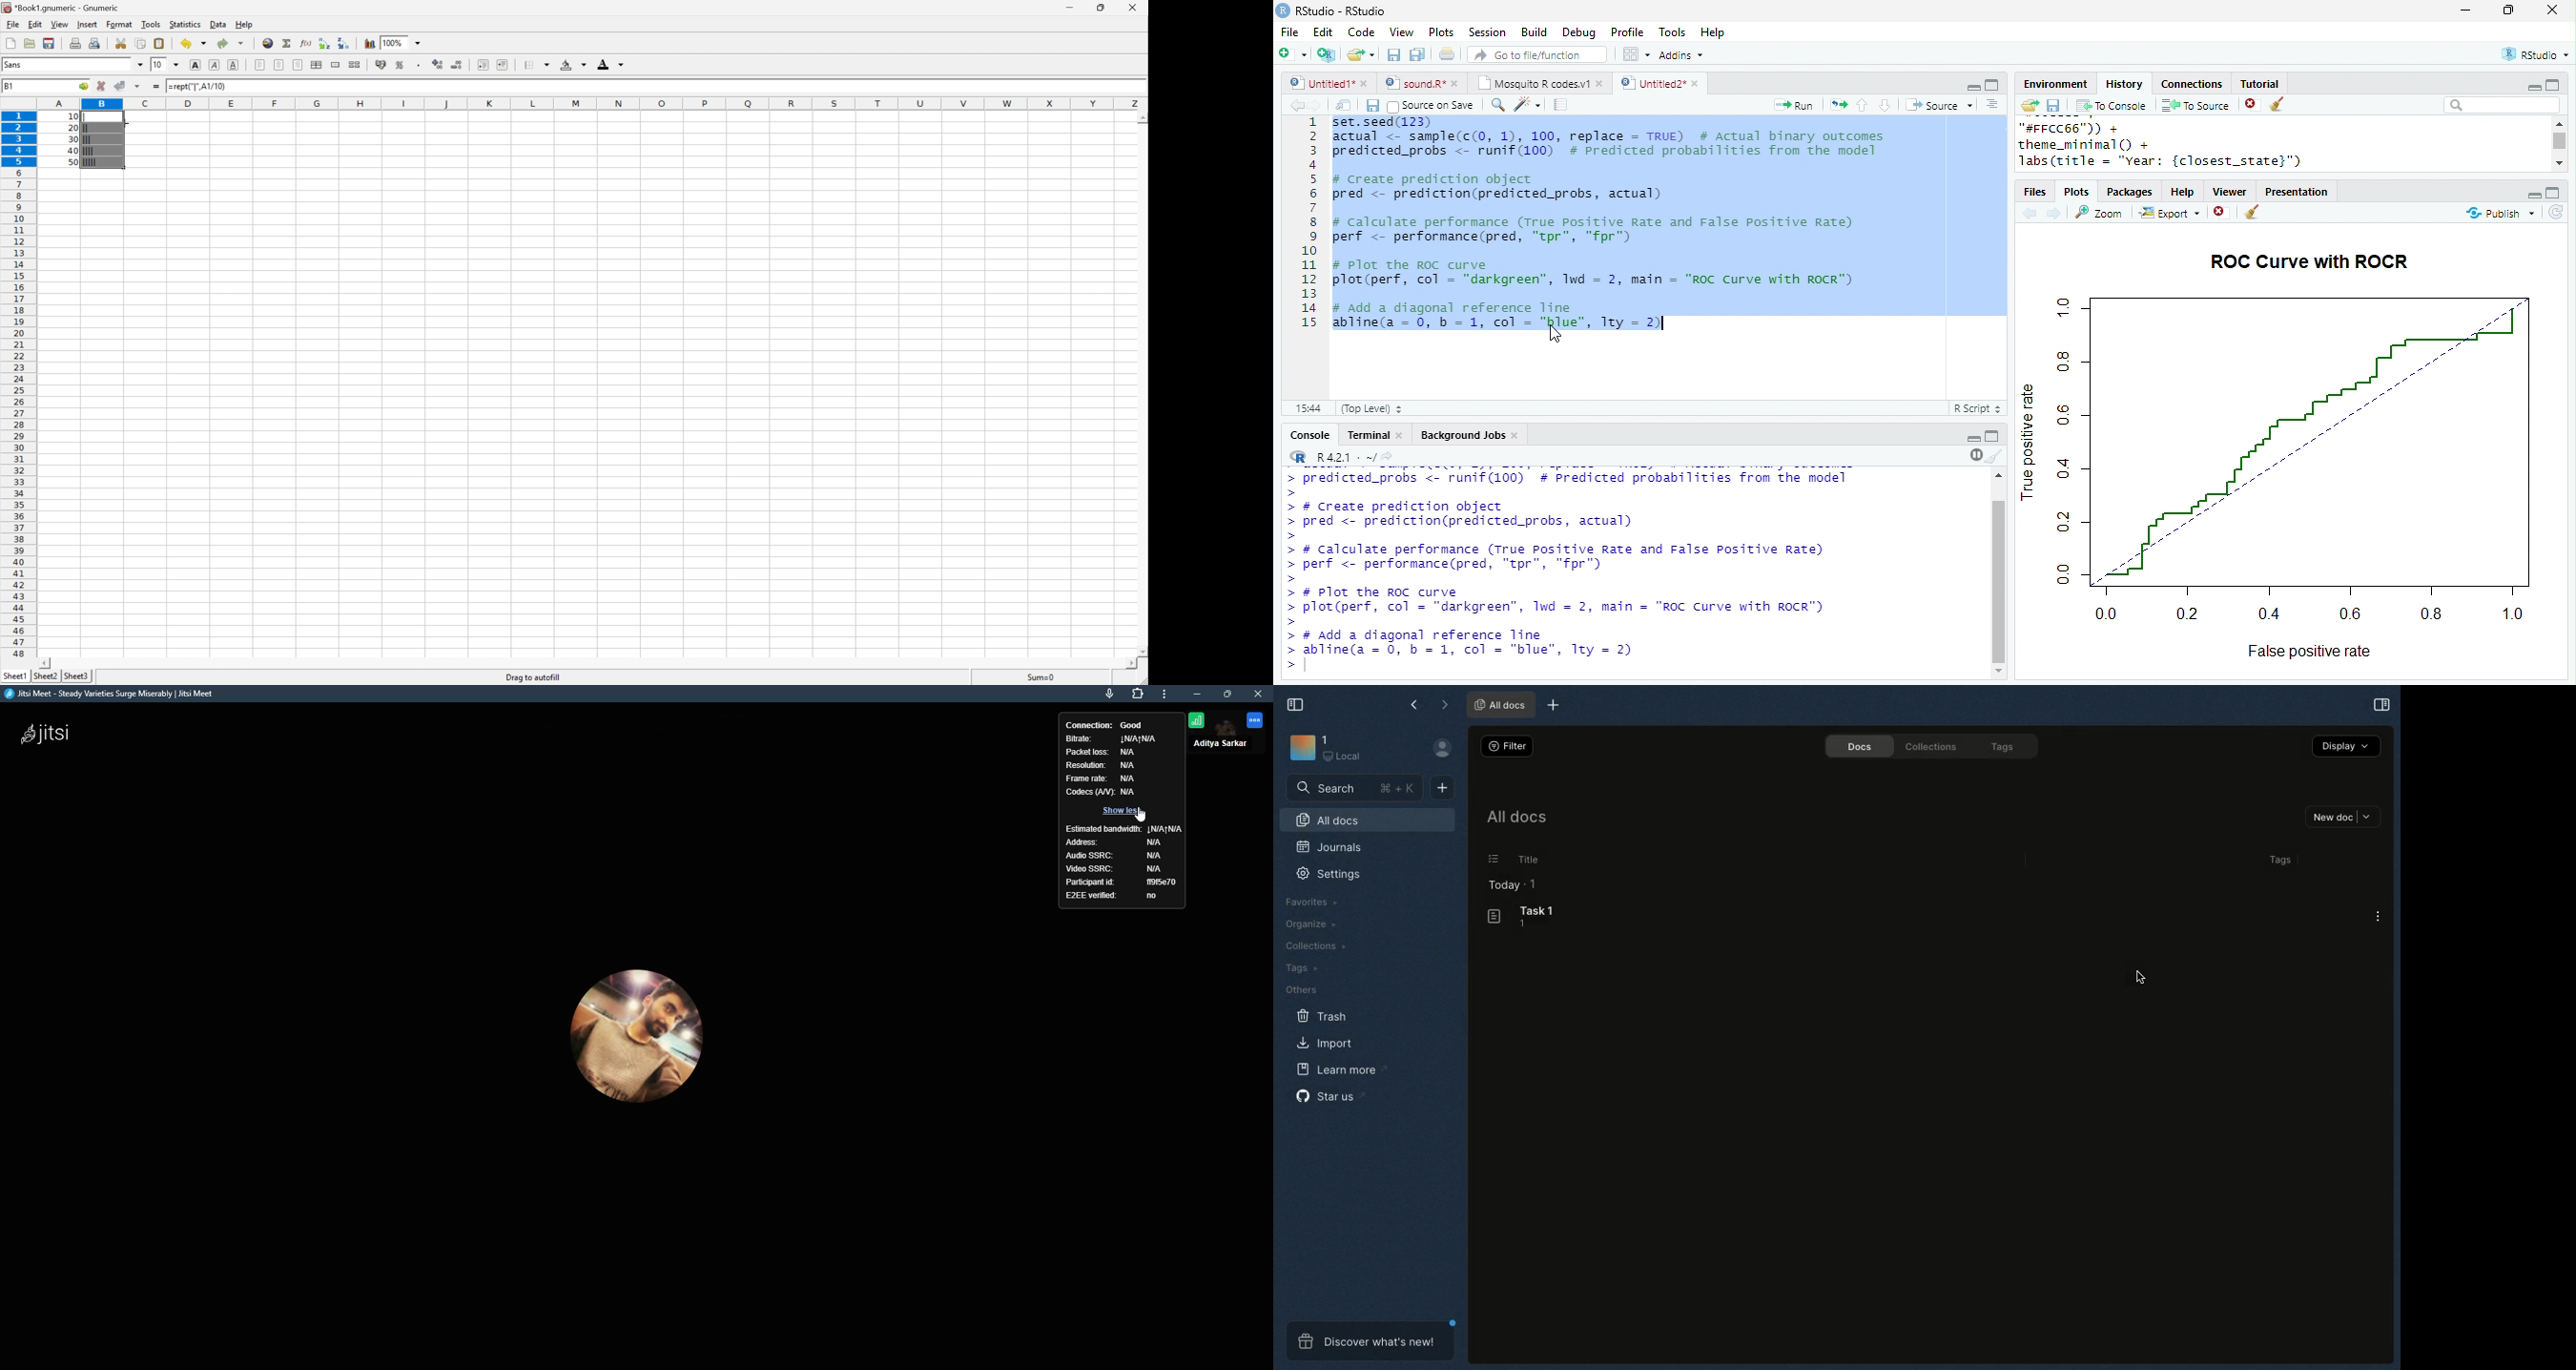 The width and height of the screenshot is (2576, 1372). I want to click on terminal, so click(1366, 436).